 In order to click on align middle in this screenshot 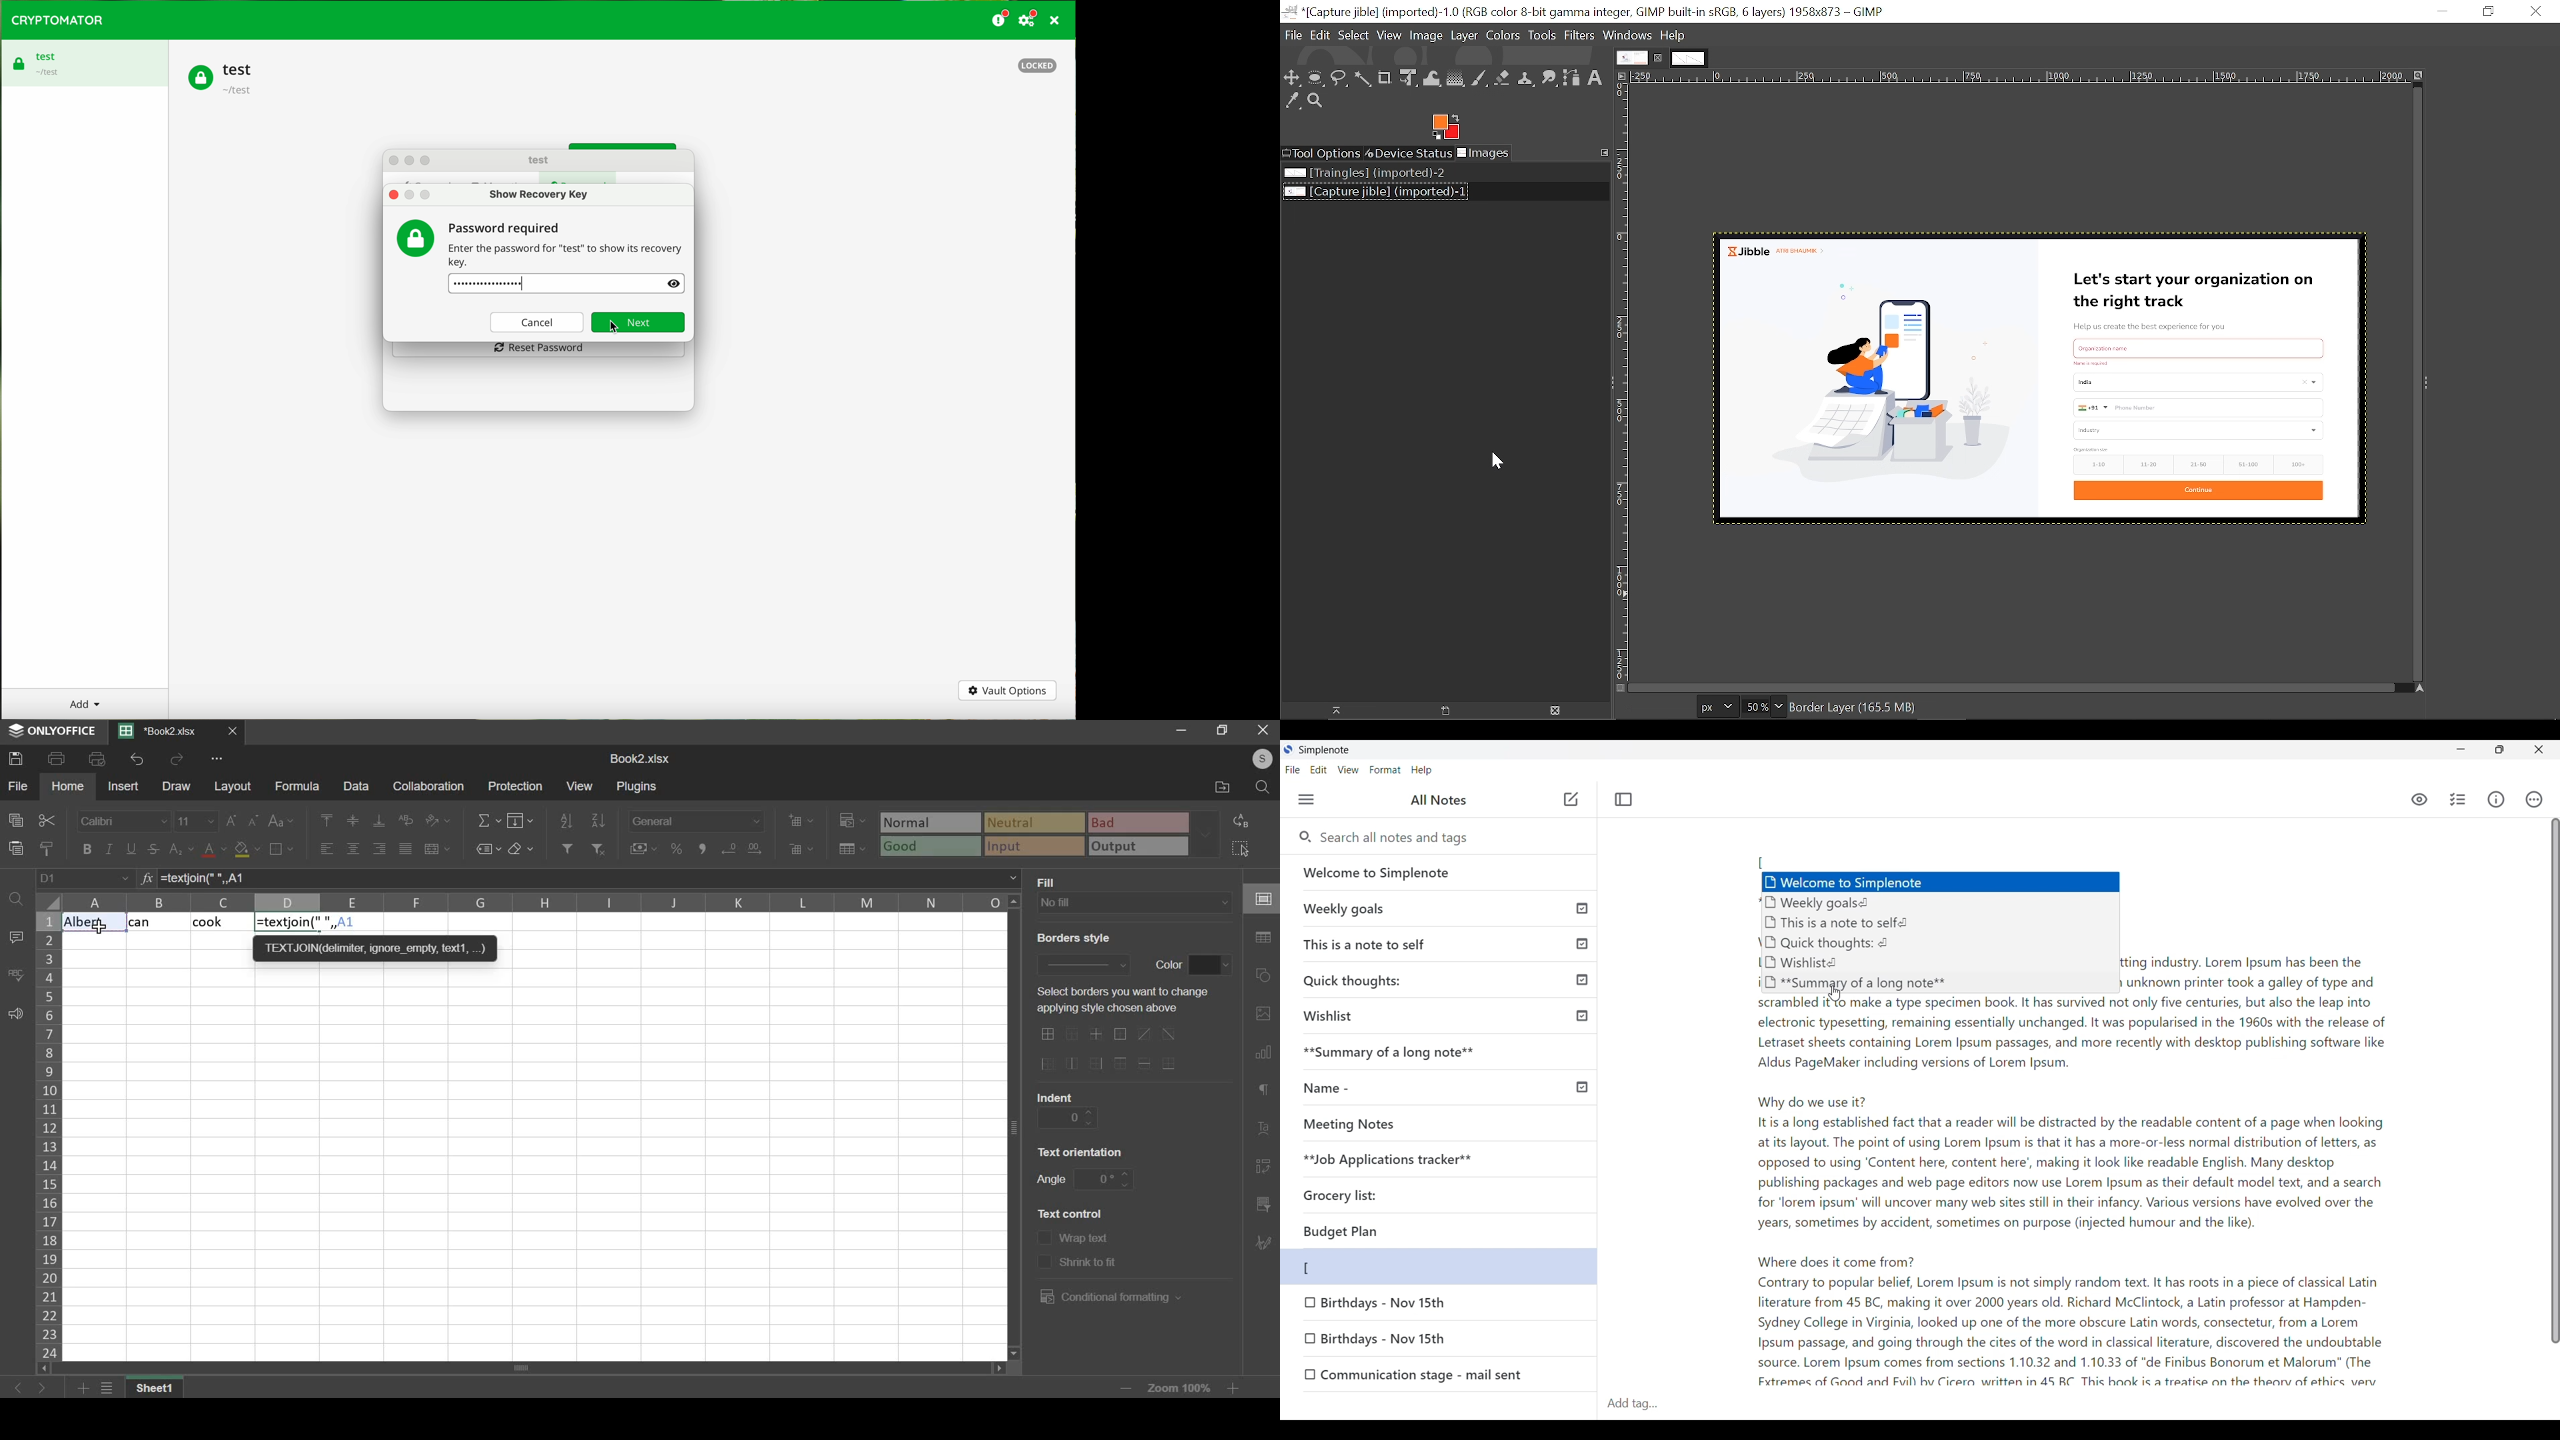, I will do `click(355, 821)`.